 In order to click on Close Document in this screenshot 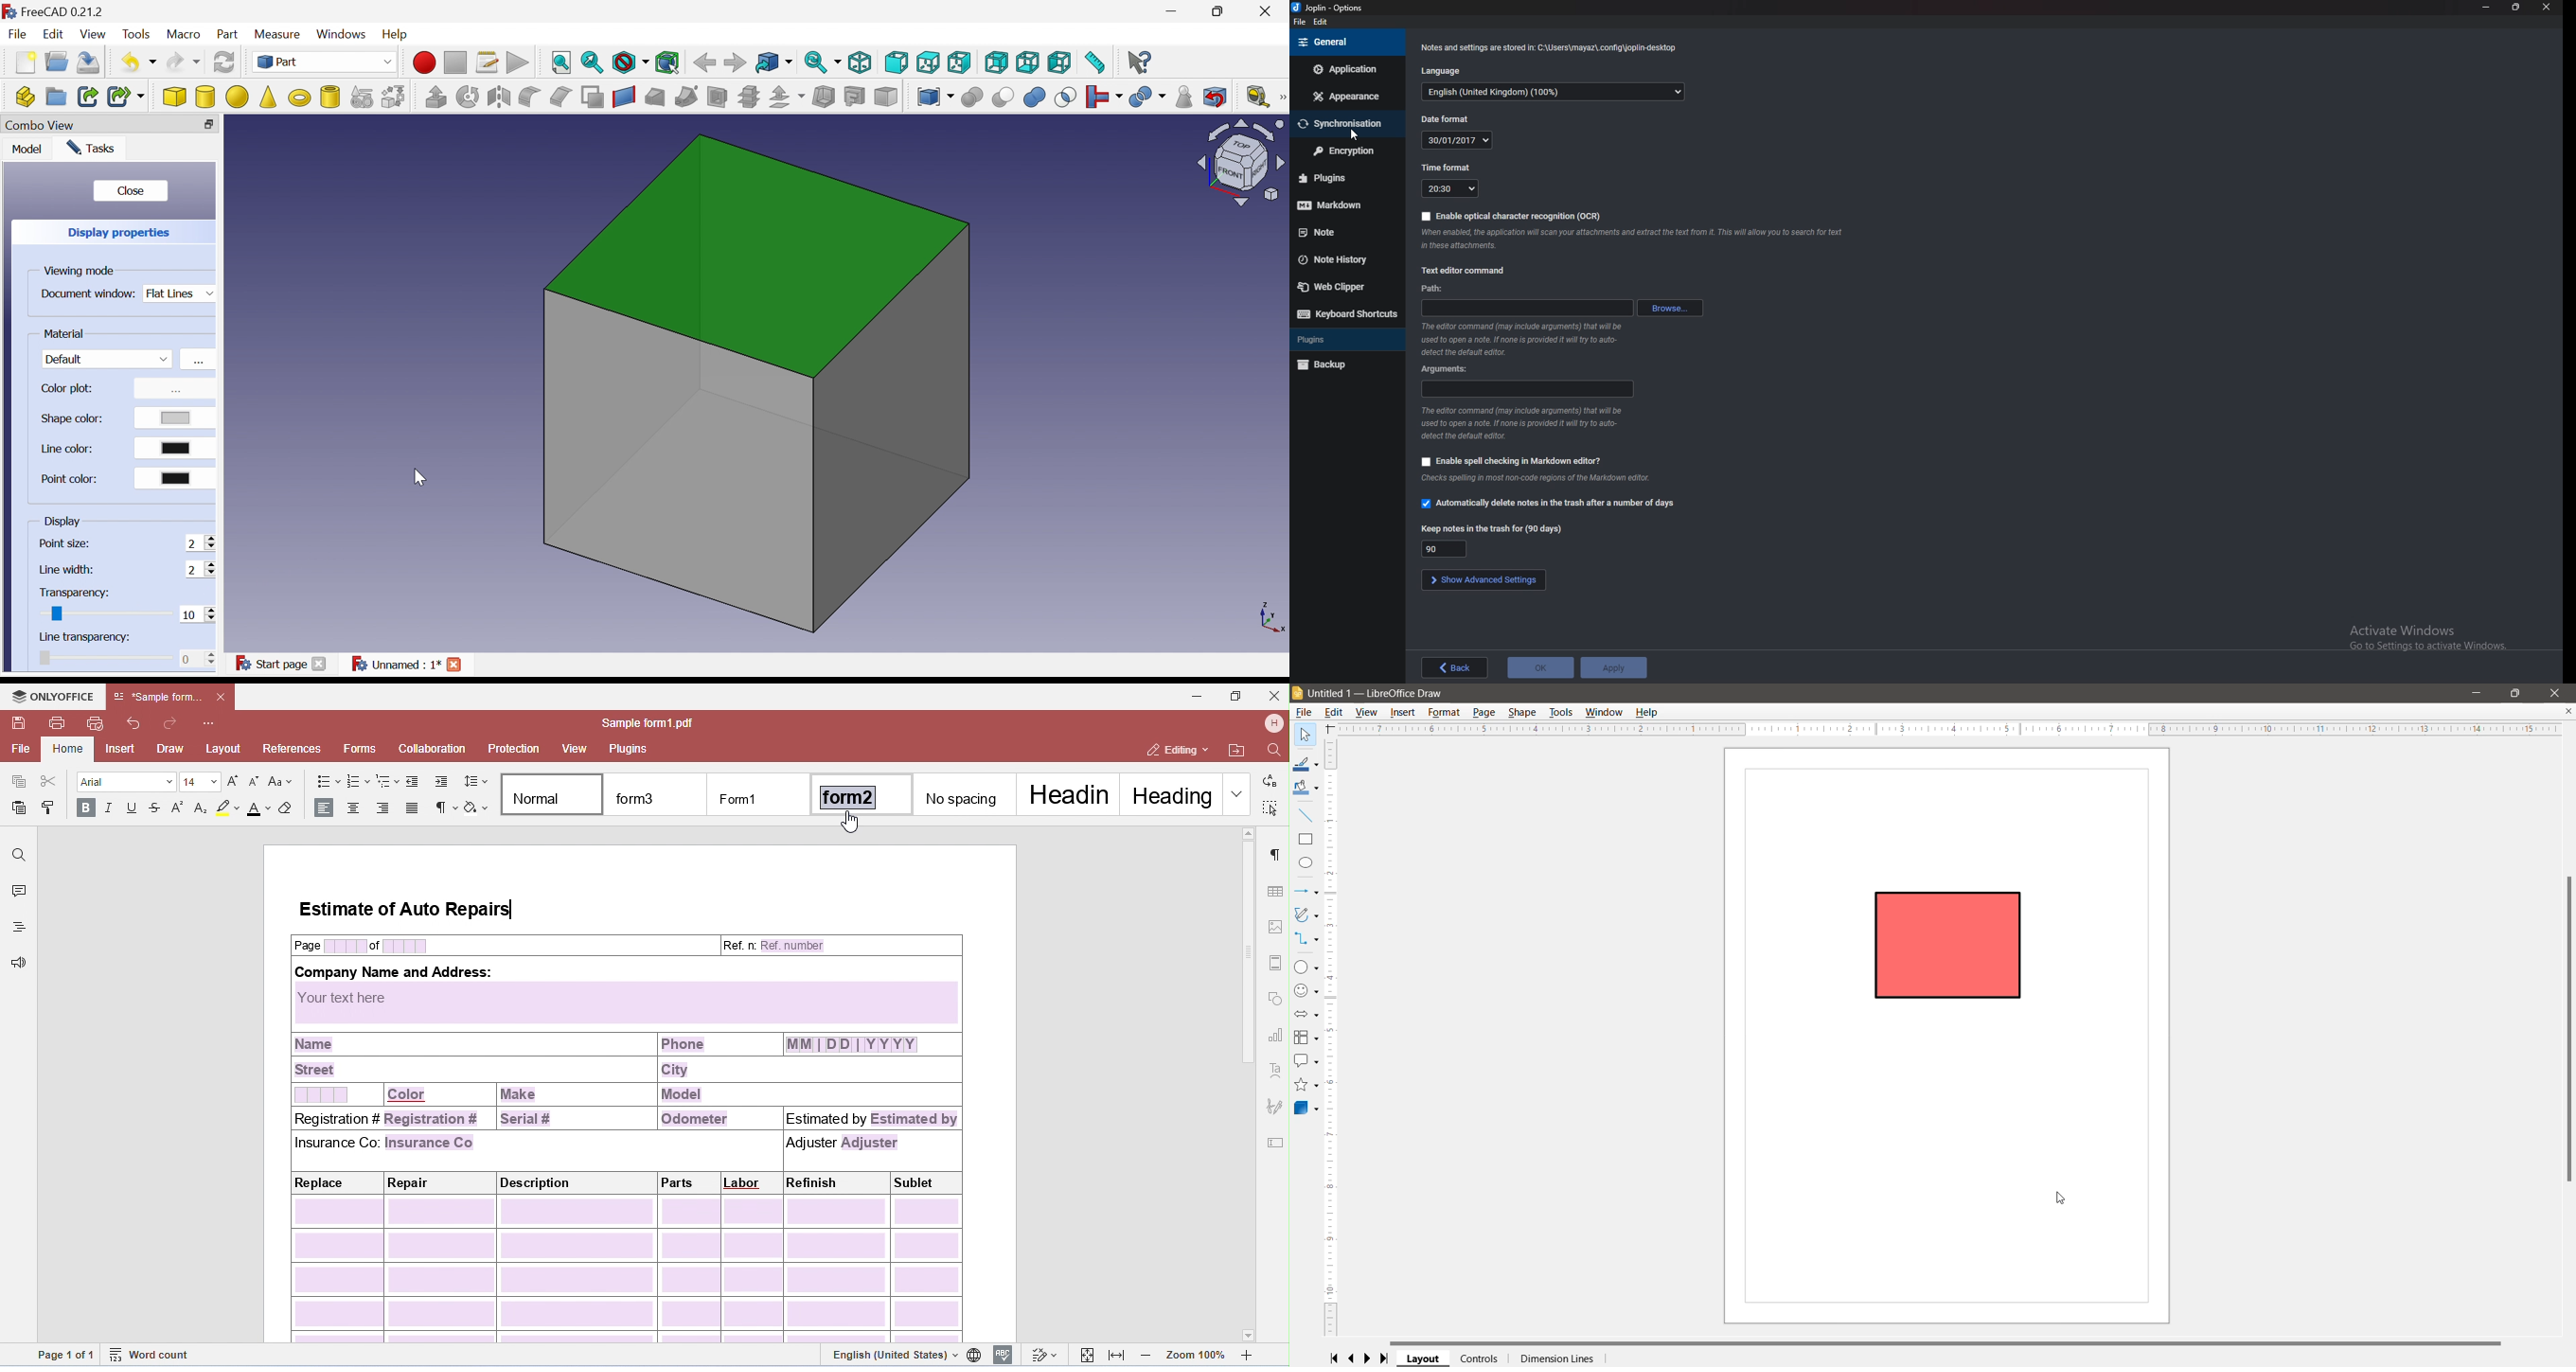, I will do `click(2568, 711)`.